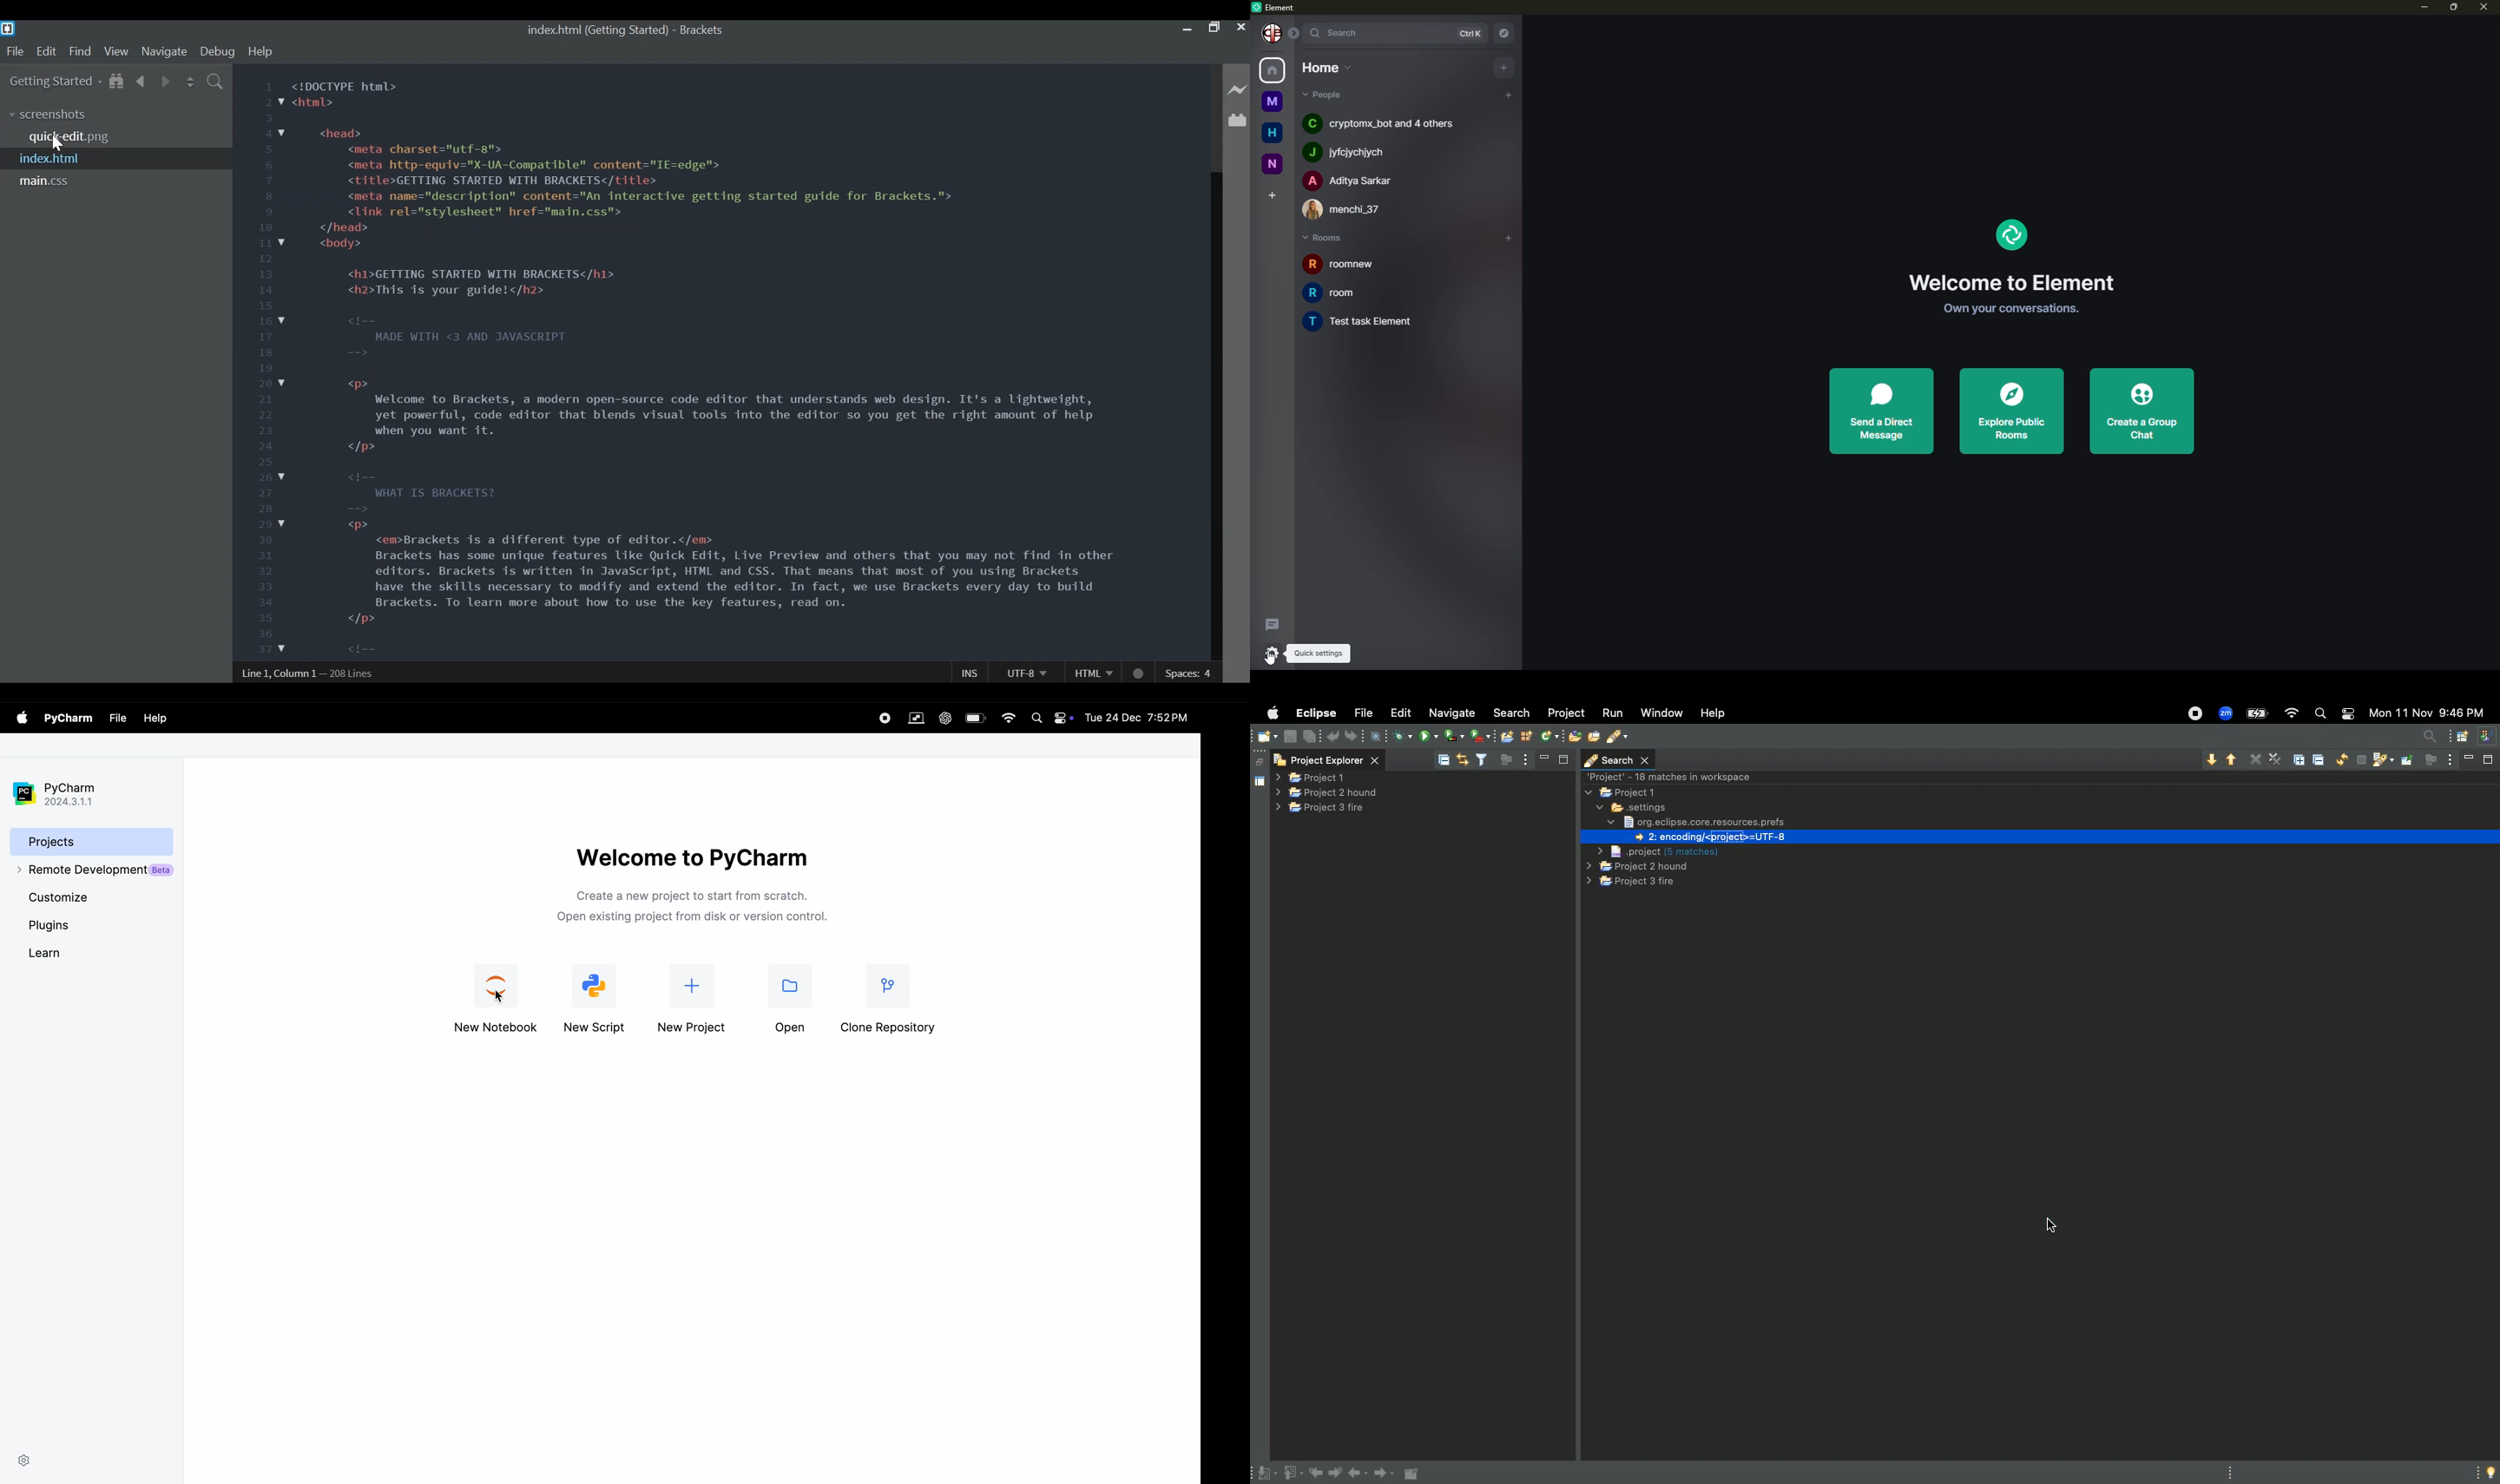  Describe the element at coordinates (1350, 266) in the screenshot. I see `room` at that location.